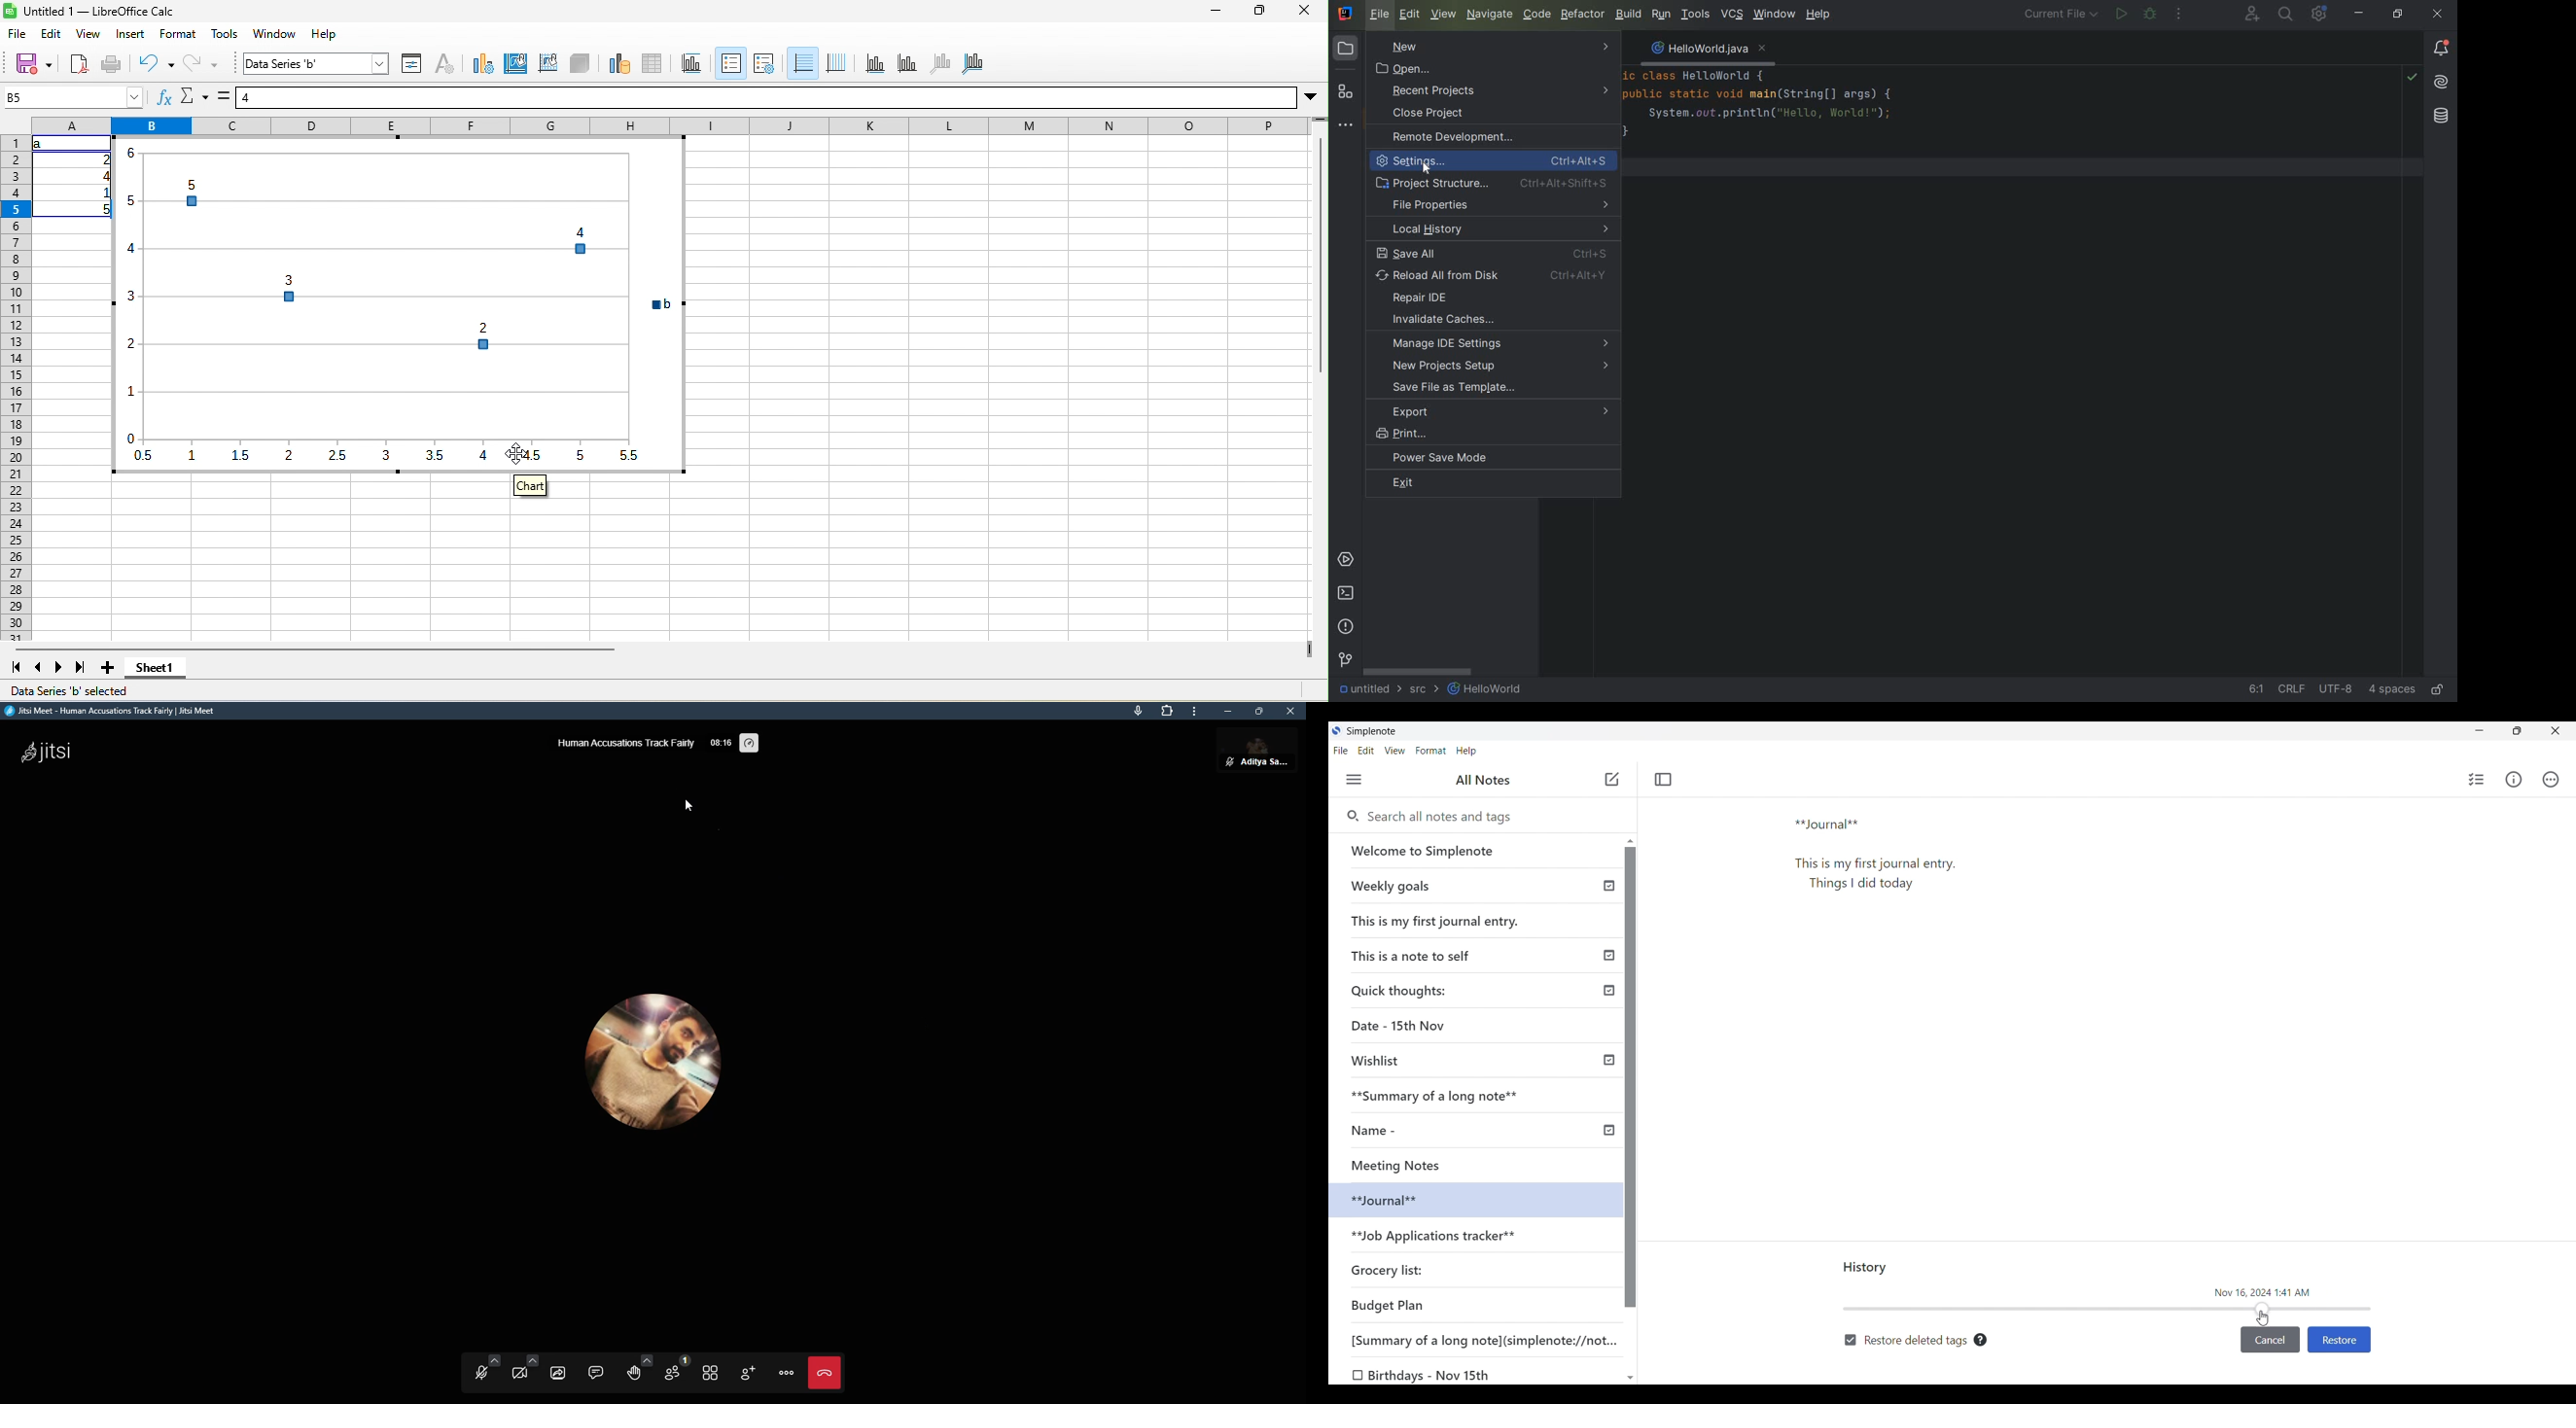 This screenshot has height=1428, width=2576. Describe the element at coordinates (1436, 1237) in the screenshot. I see `**Job Applications tracker**` at that location.